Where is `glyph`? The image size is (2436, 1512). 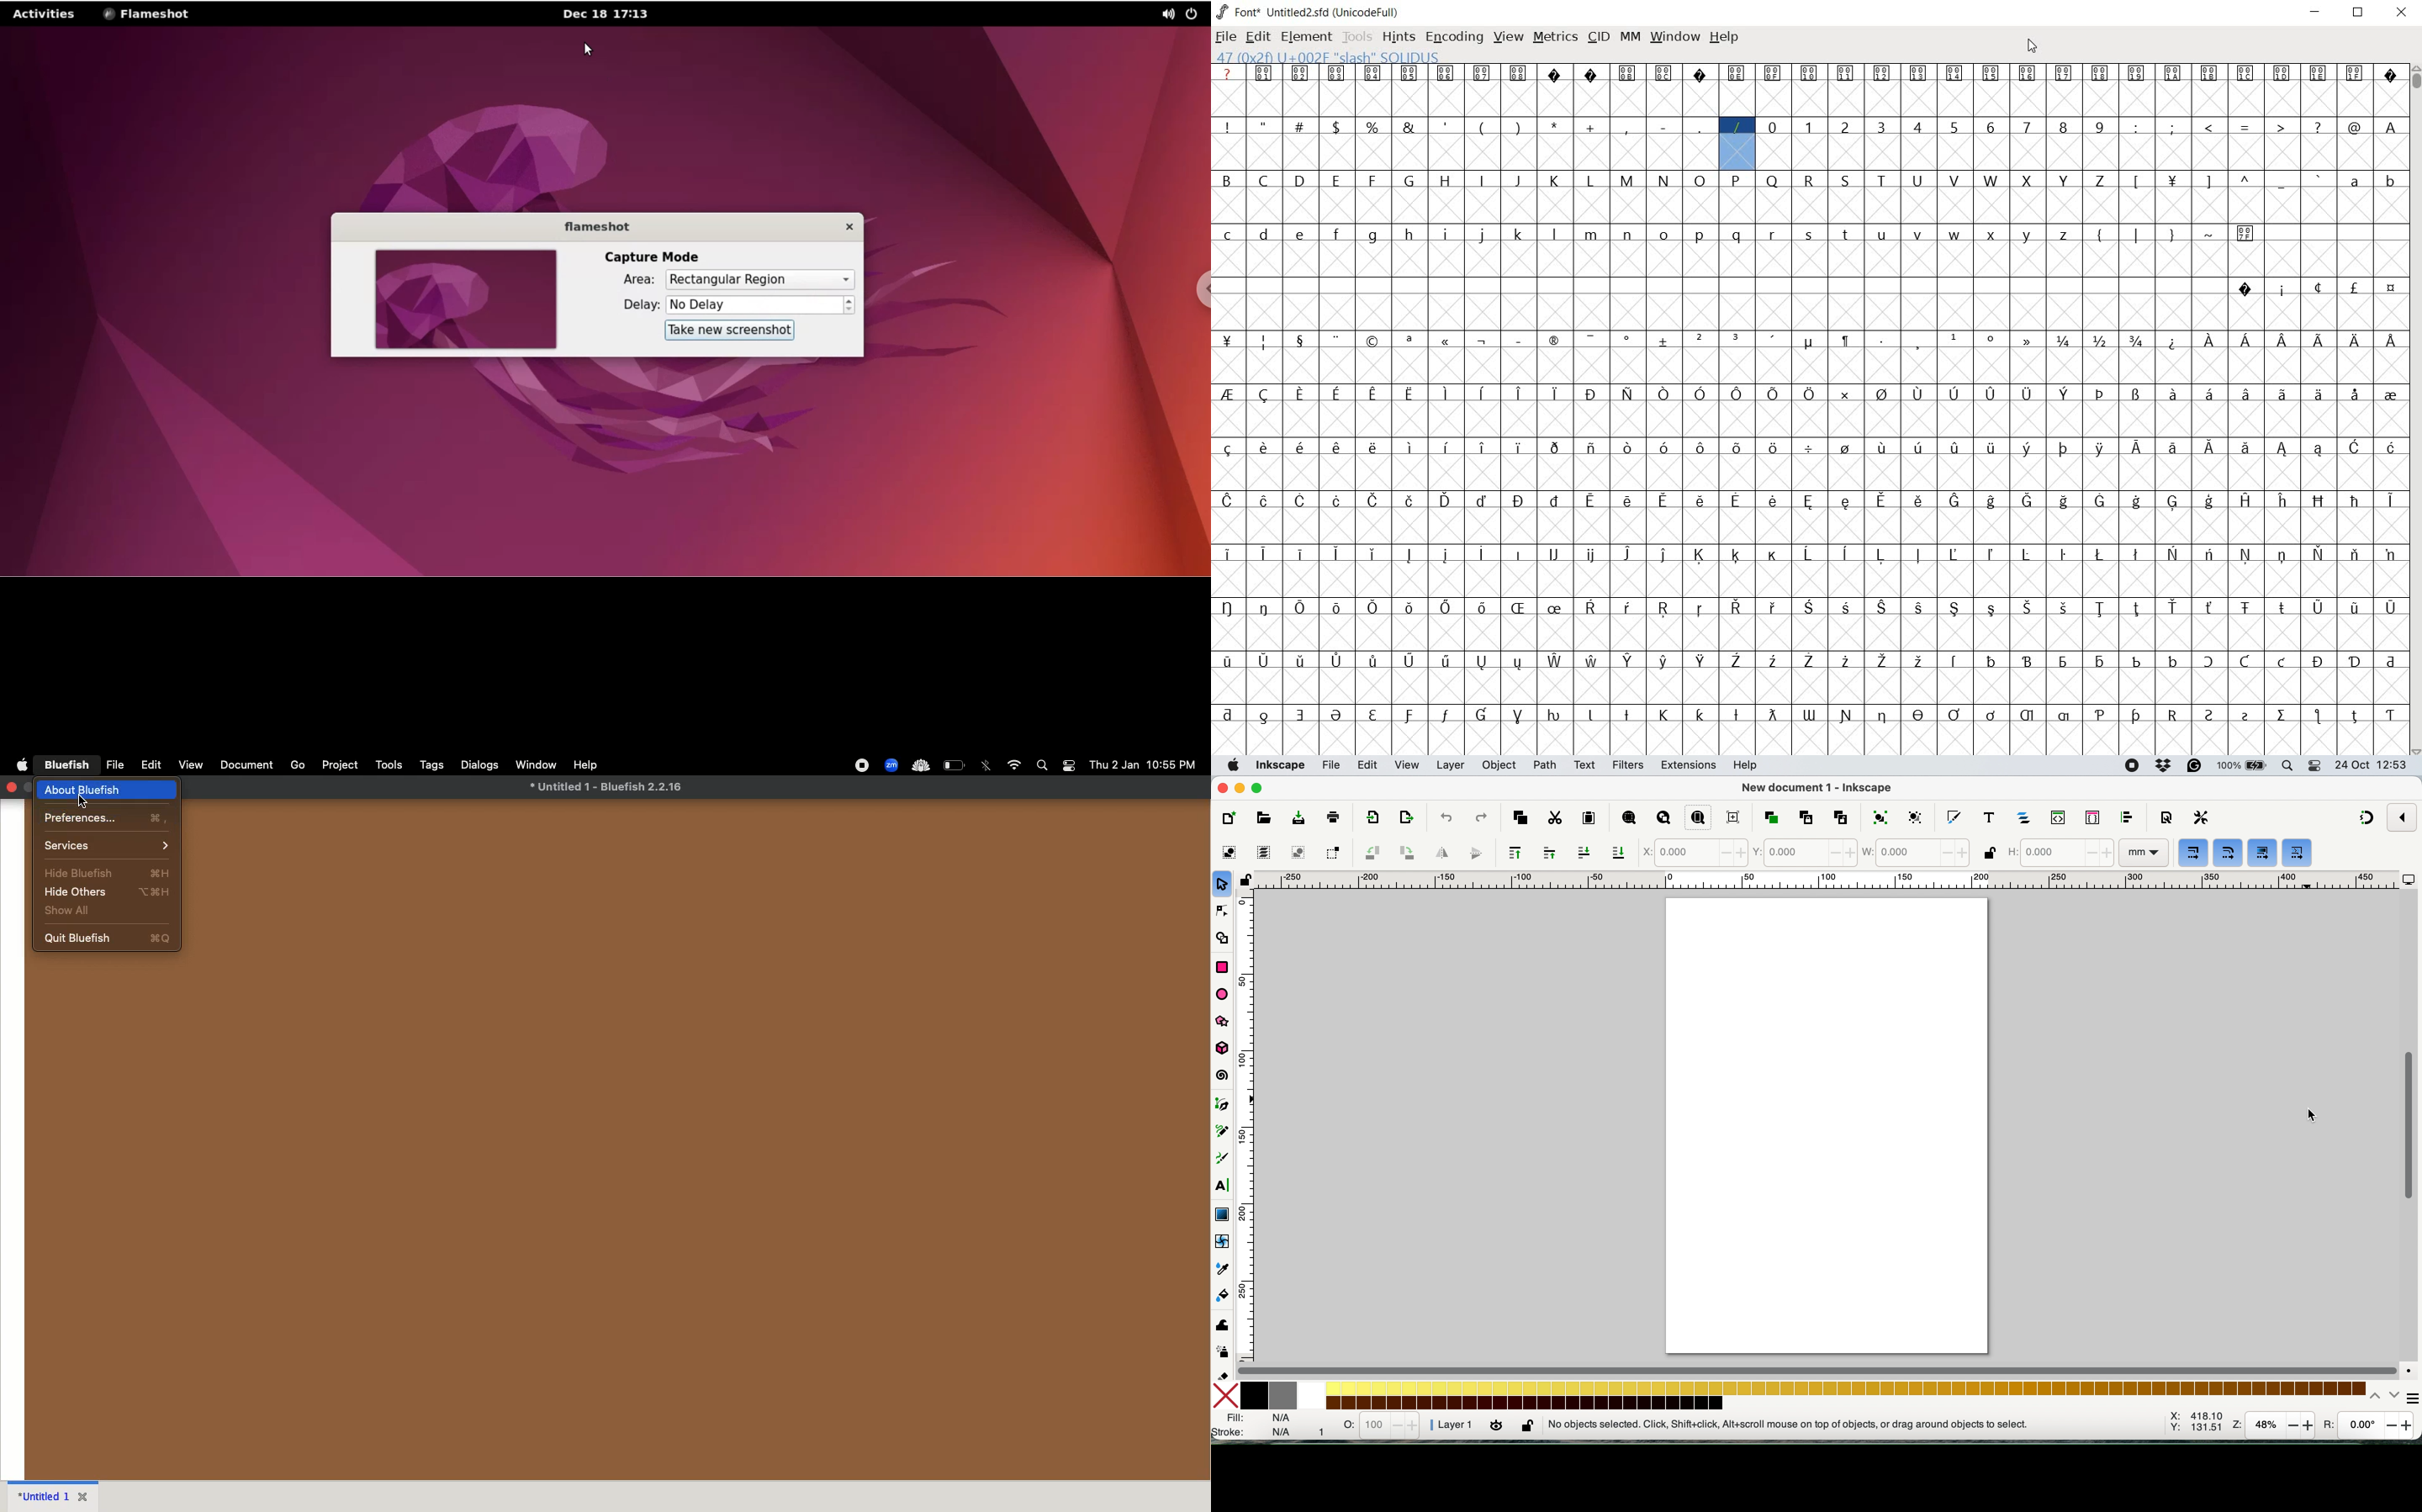
glyph is located at coordinates (1918, 447).